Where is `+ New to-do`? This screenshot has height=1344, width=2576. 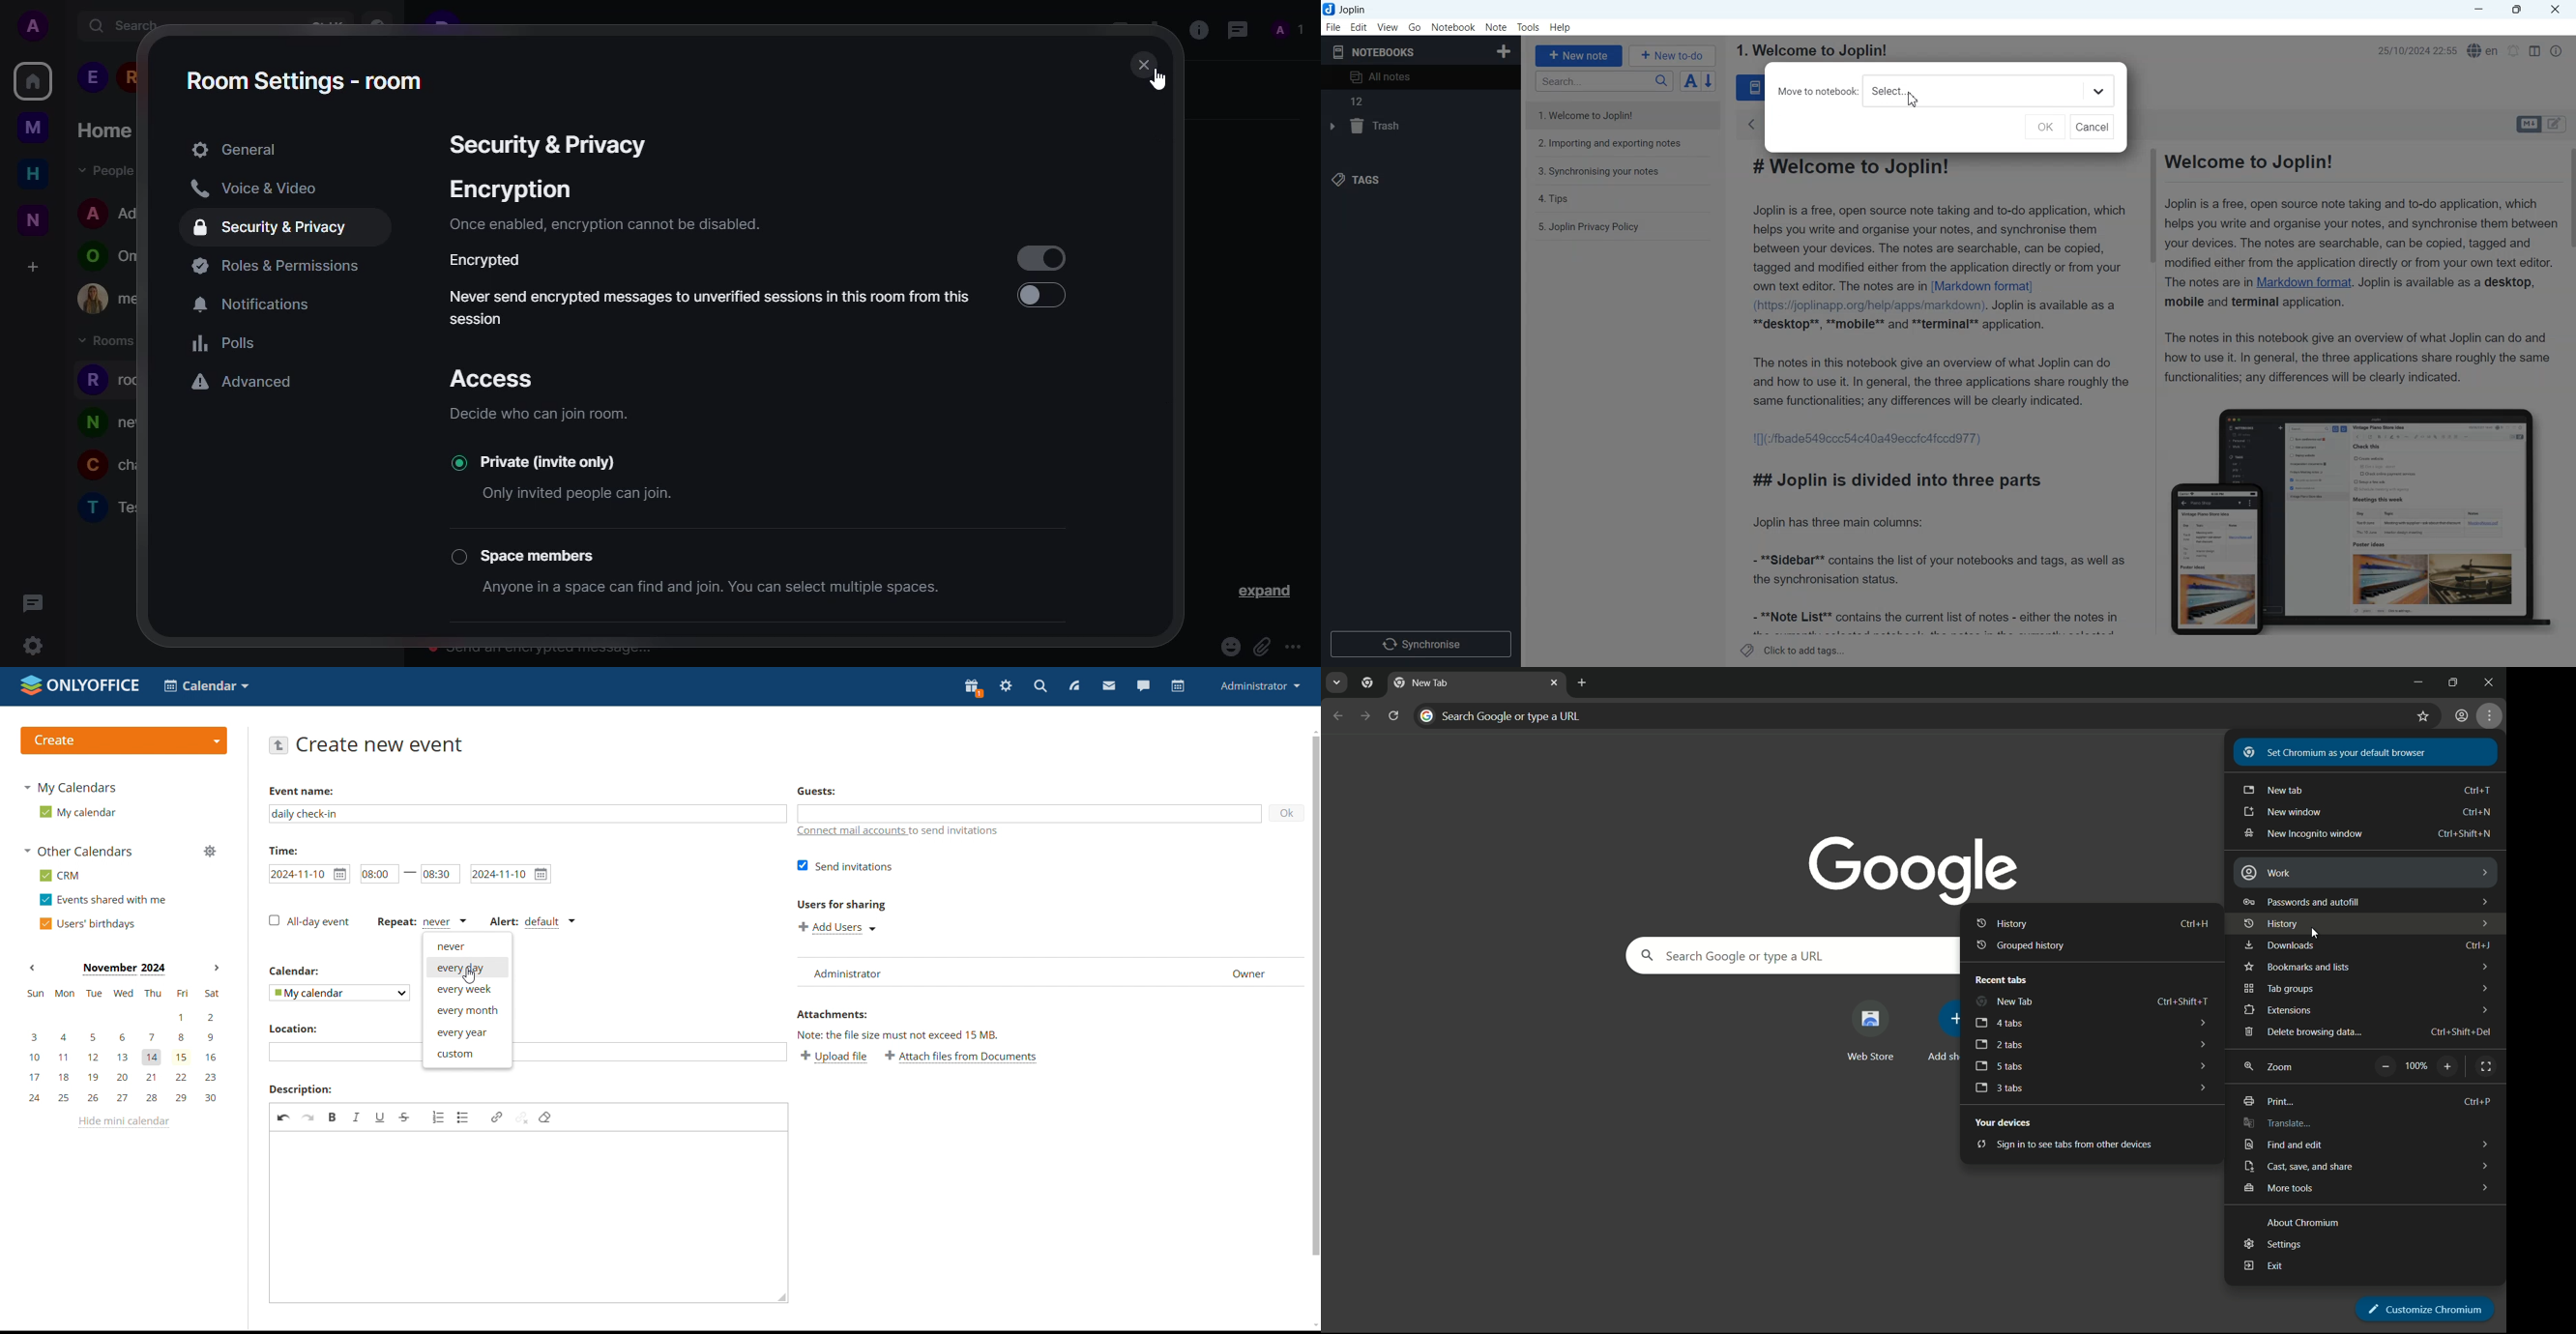 + New to-do is located at coordinates (1674, 55).